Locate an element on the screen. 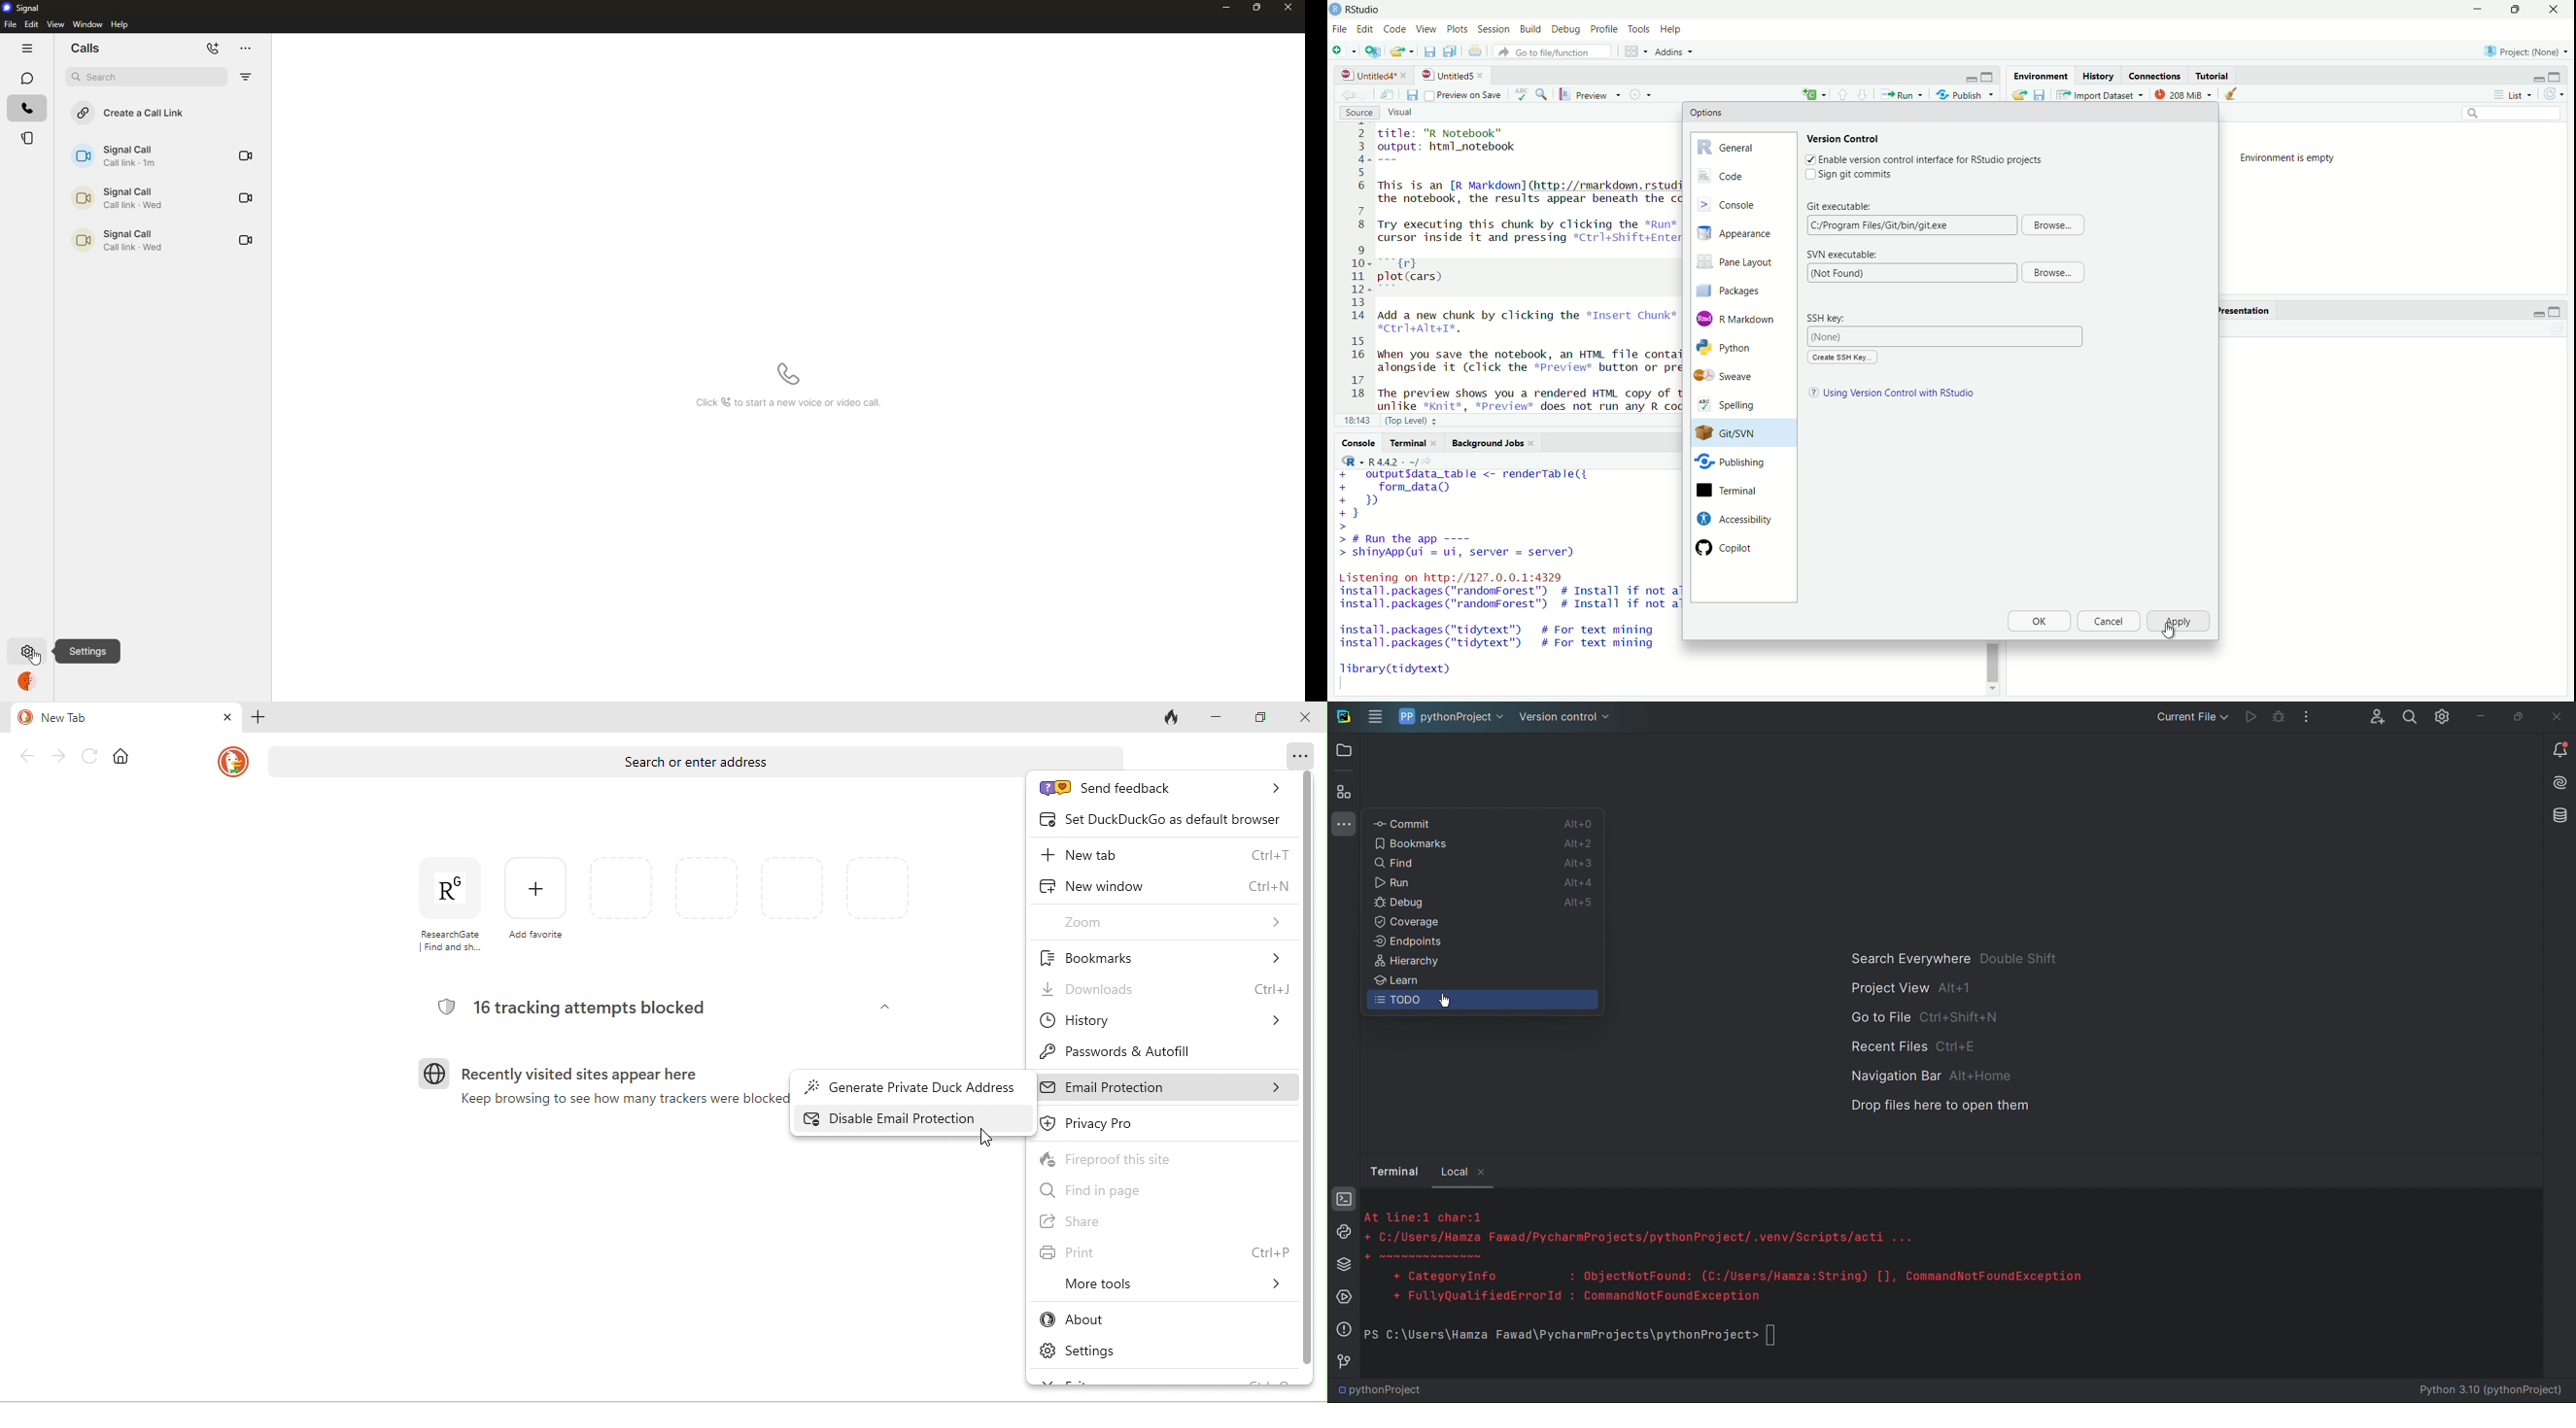  Environment is empty is located at coordinates (2293, 158).